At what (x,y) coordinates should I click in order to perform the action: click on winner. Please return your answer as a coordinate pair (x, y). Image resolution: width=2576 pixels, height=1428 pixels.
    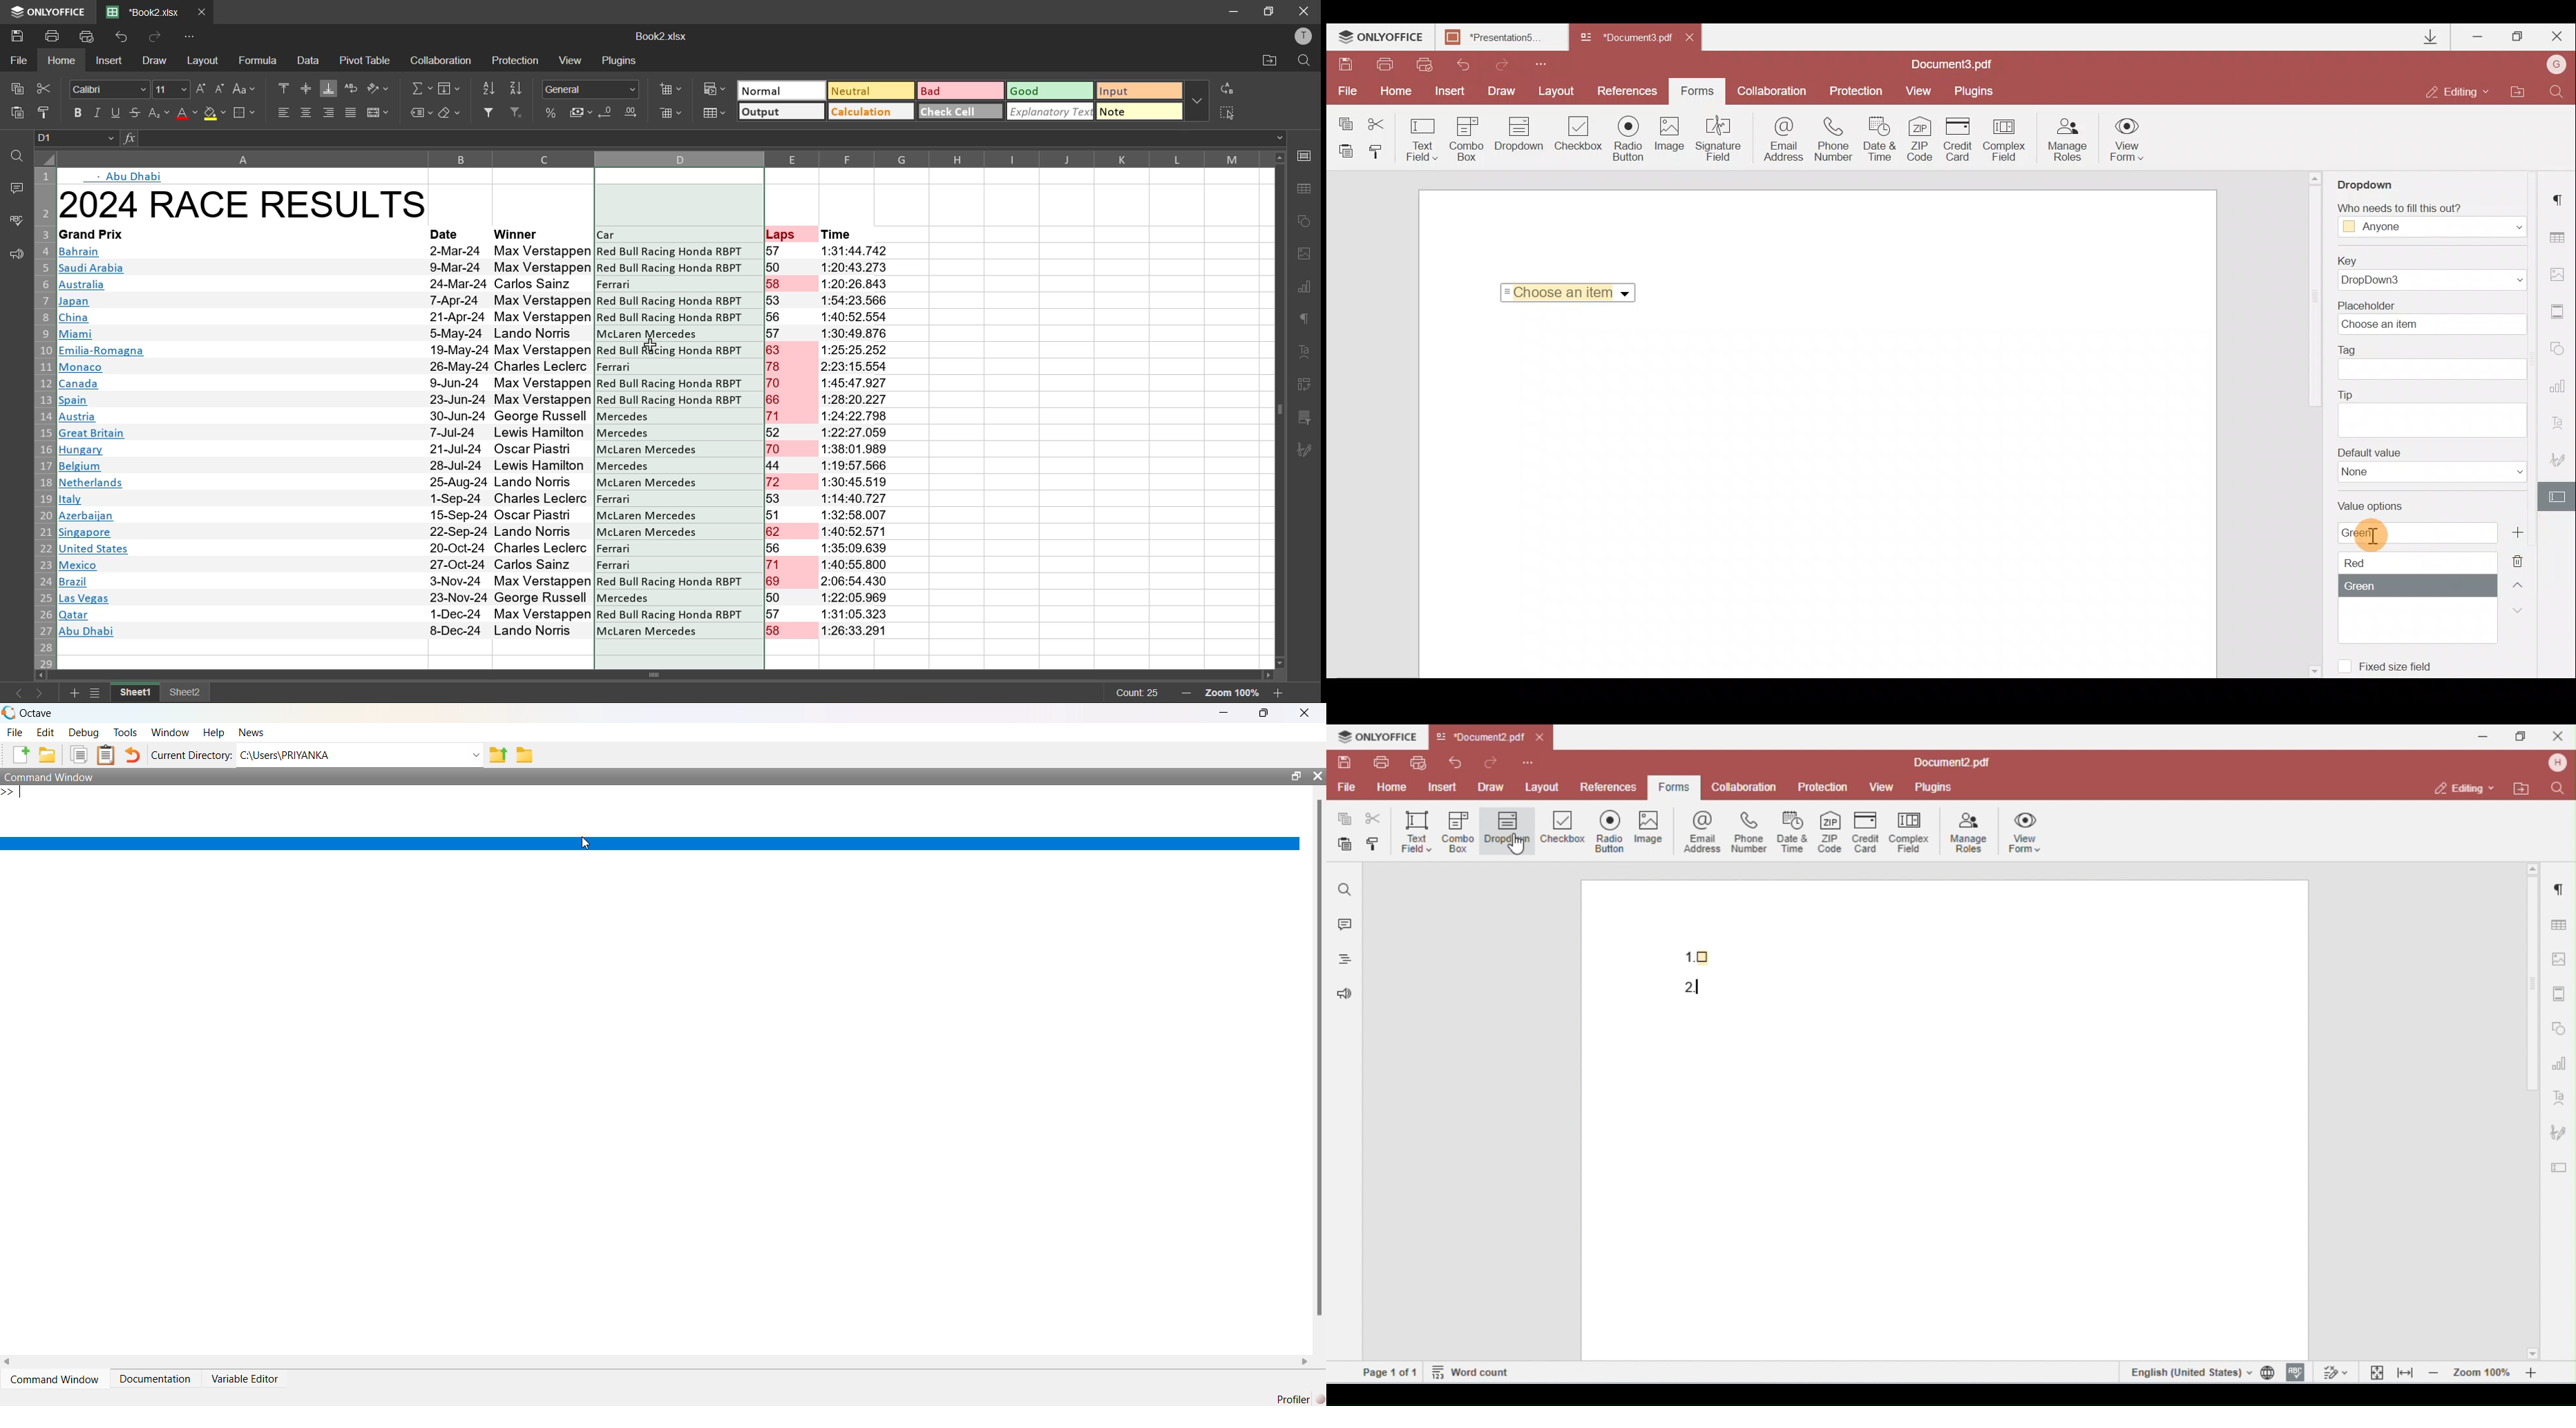
    Looking at the image, I should click on (516, 235).